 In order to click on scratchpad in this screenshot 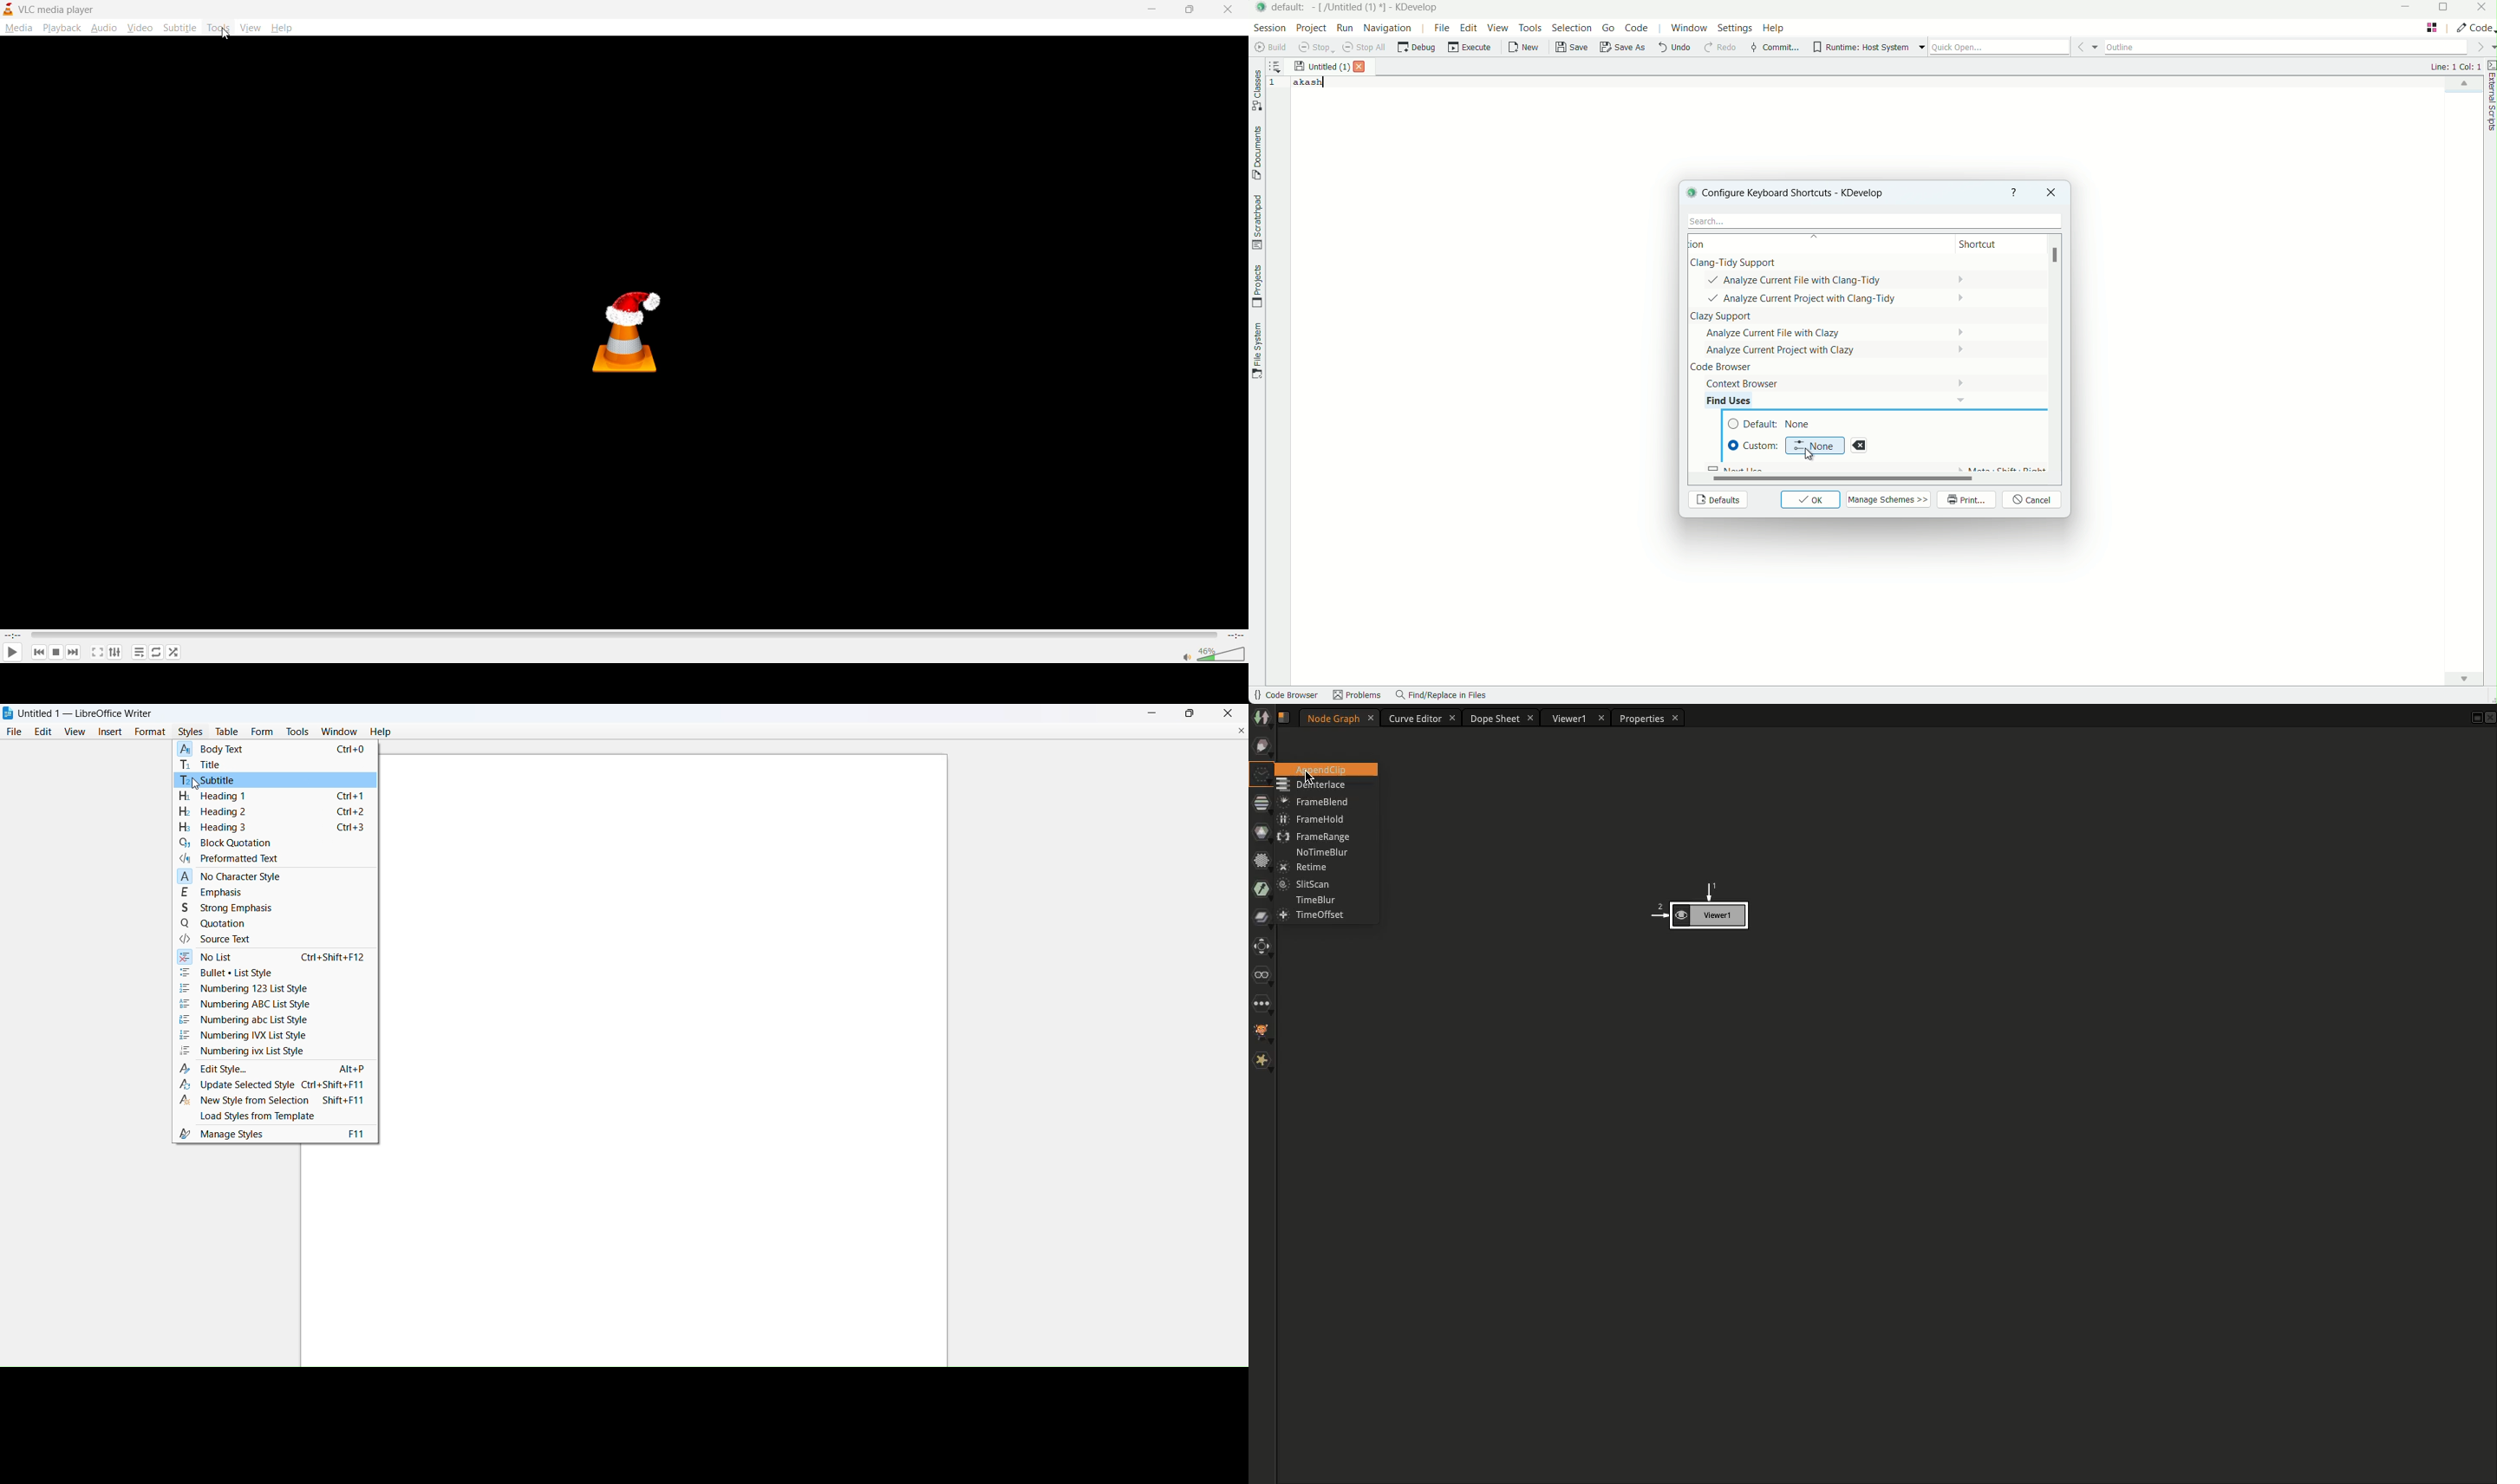, I will do `click(1256, 222)`.